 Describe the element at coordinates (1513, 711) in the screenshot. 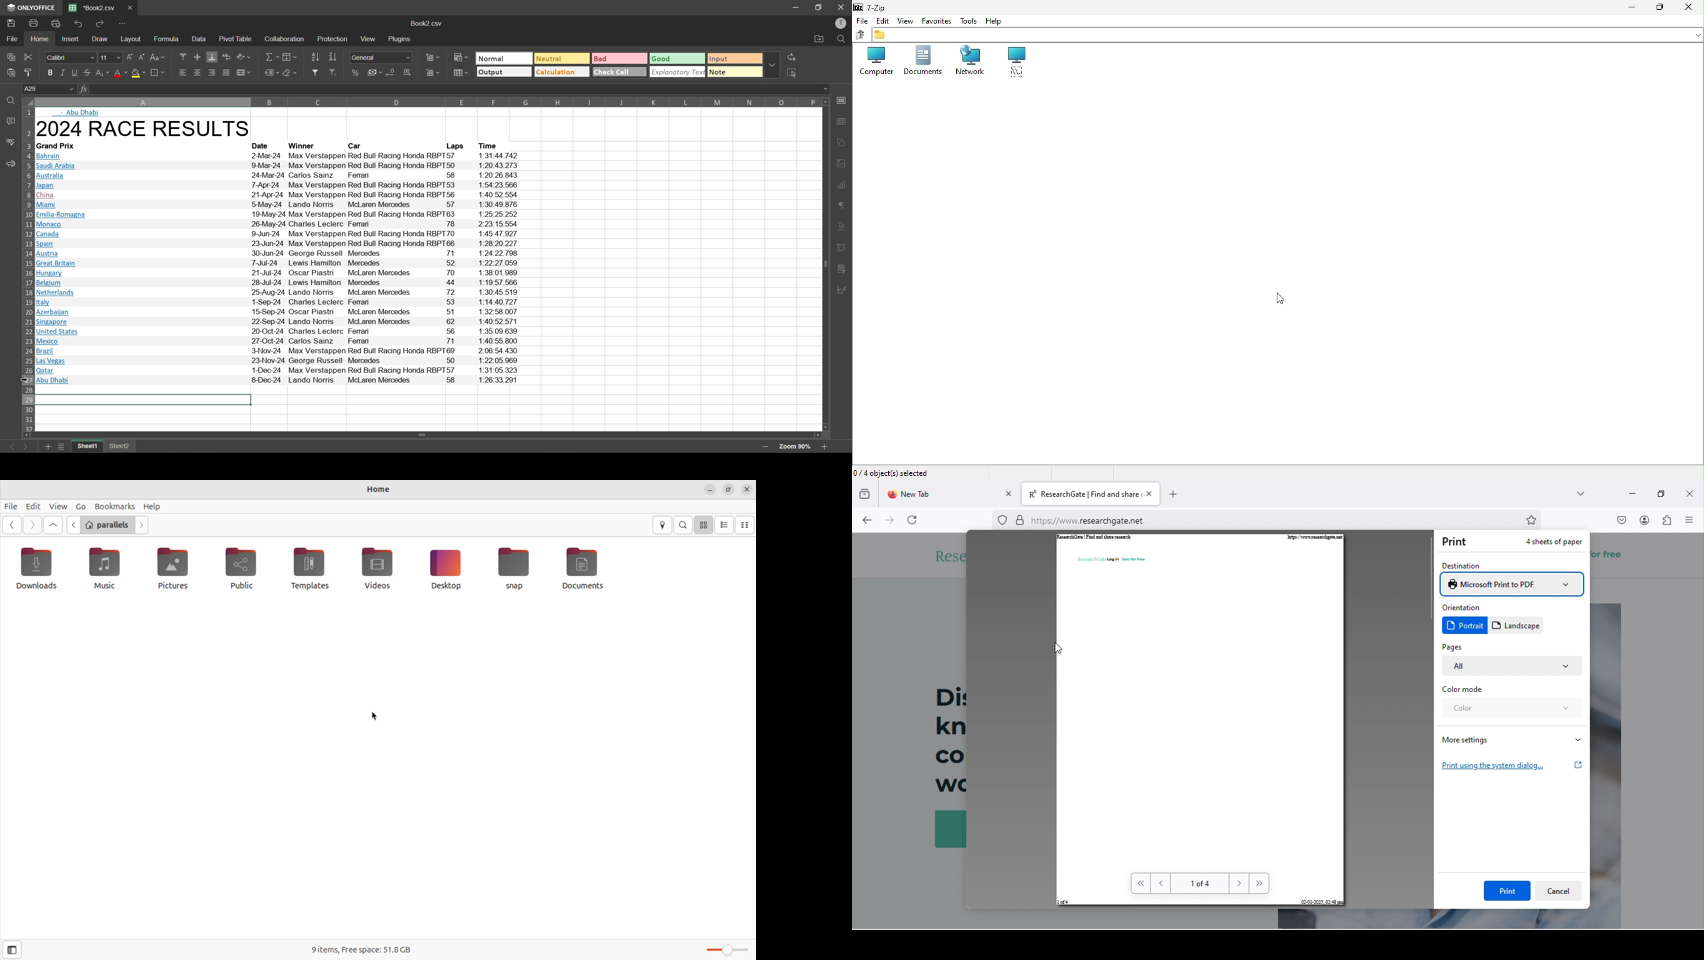

I see `color` at that location.